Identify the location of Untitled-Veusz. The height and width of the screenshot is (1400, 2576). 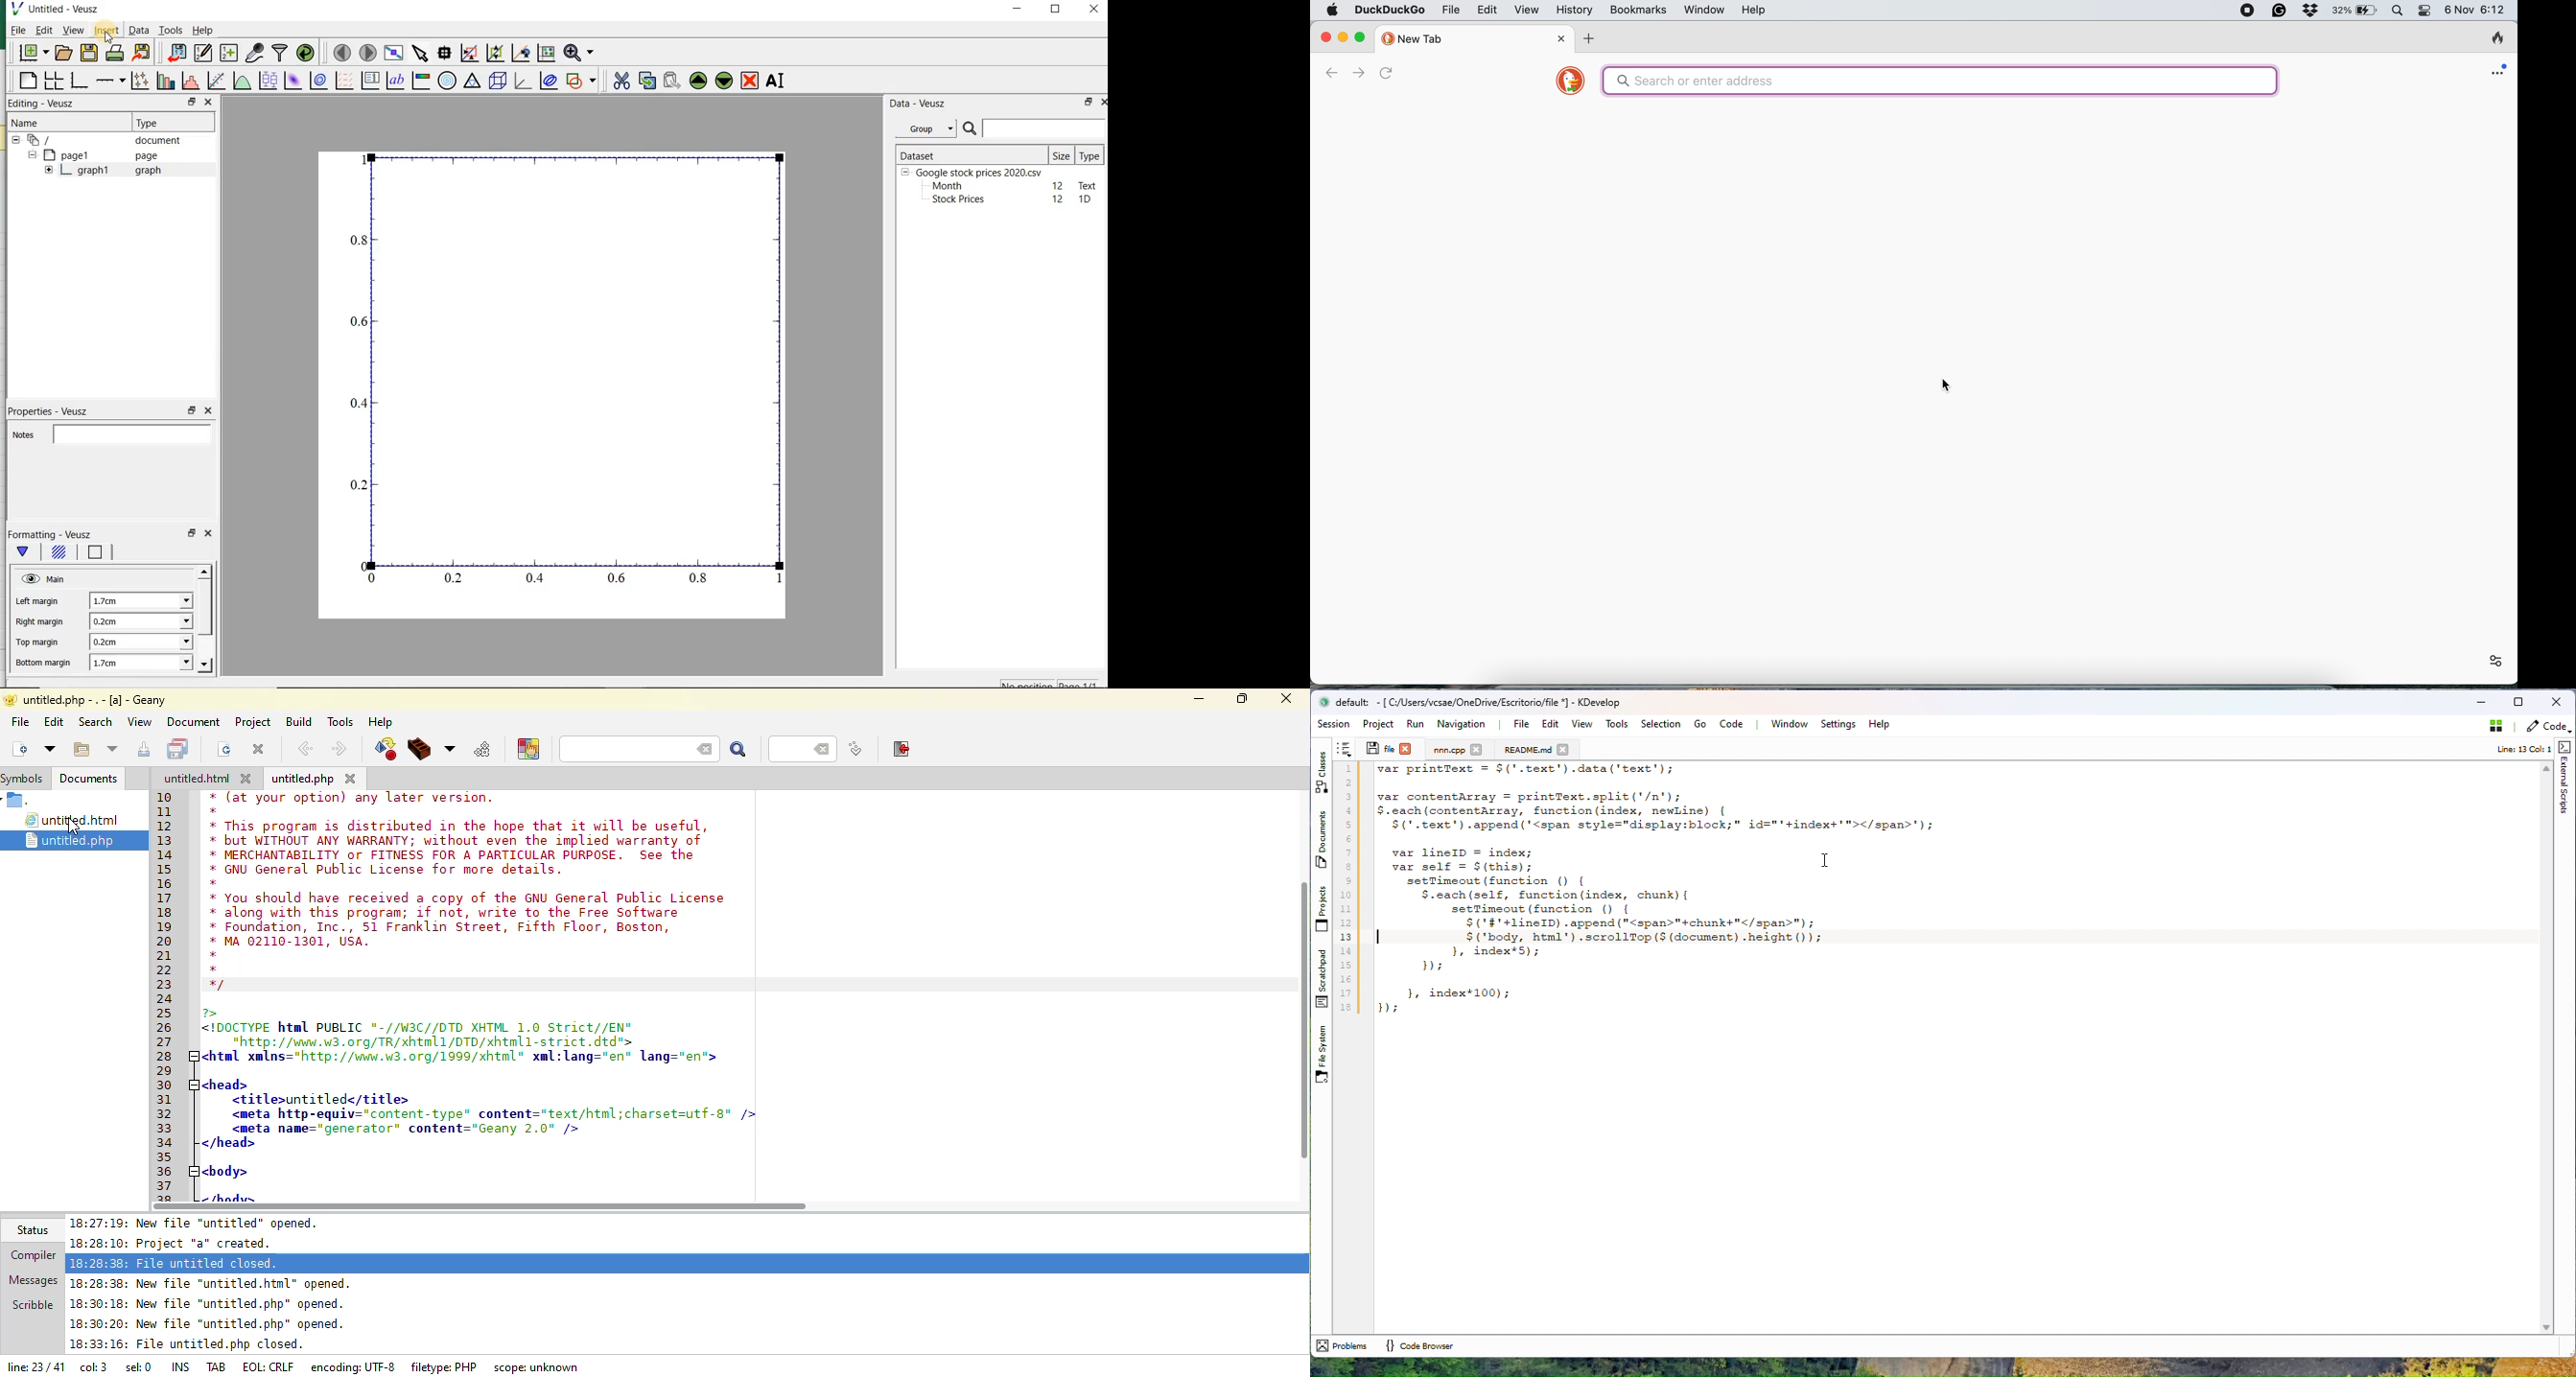
(61, 10).